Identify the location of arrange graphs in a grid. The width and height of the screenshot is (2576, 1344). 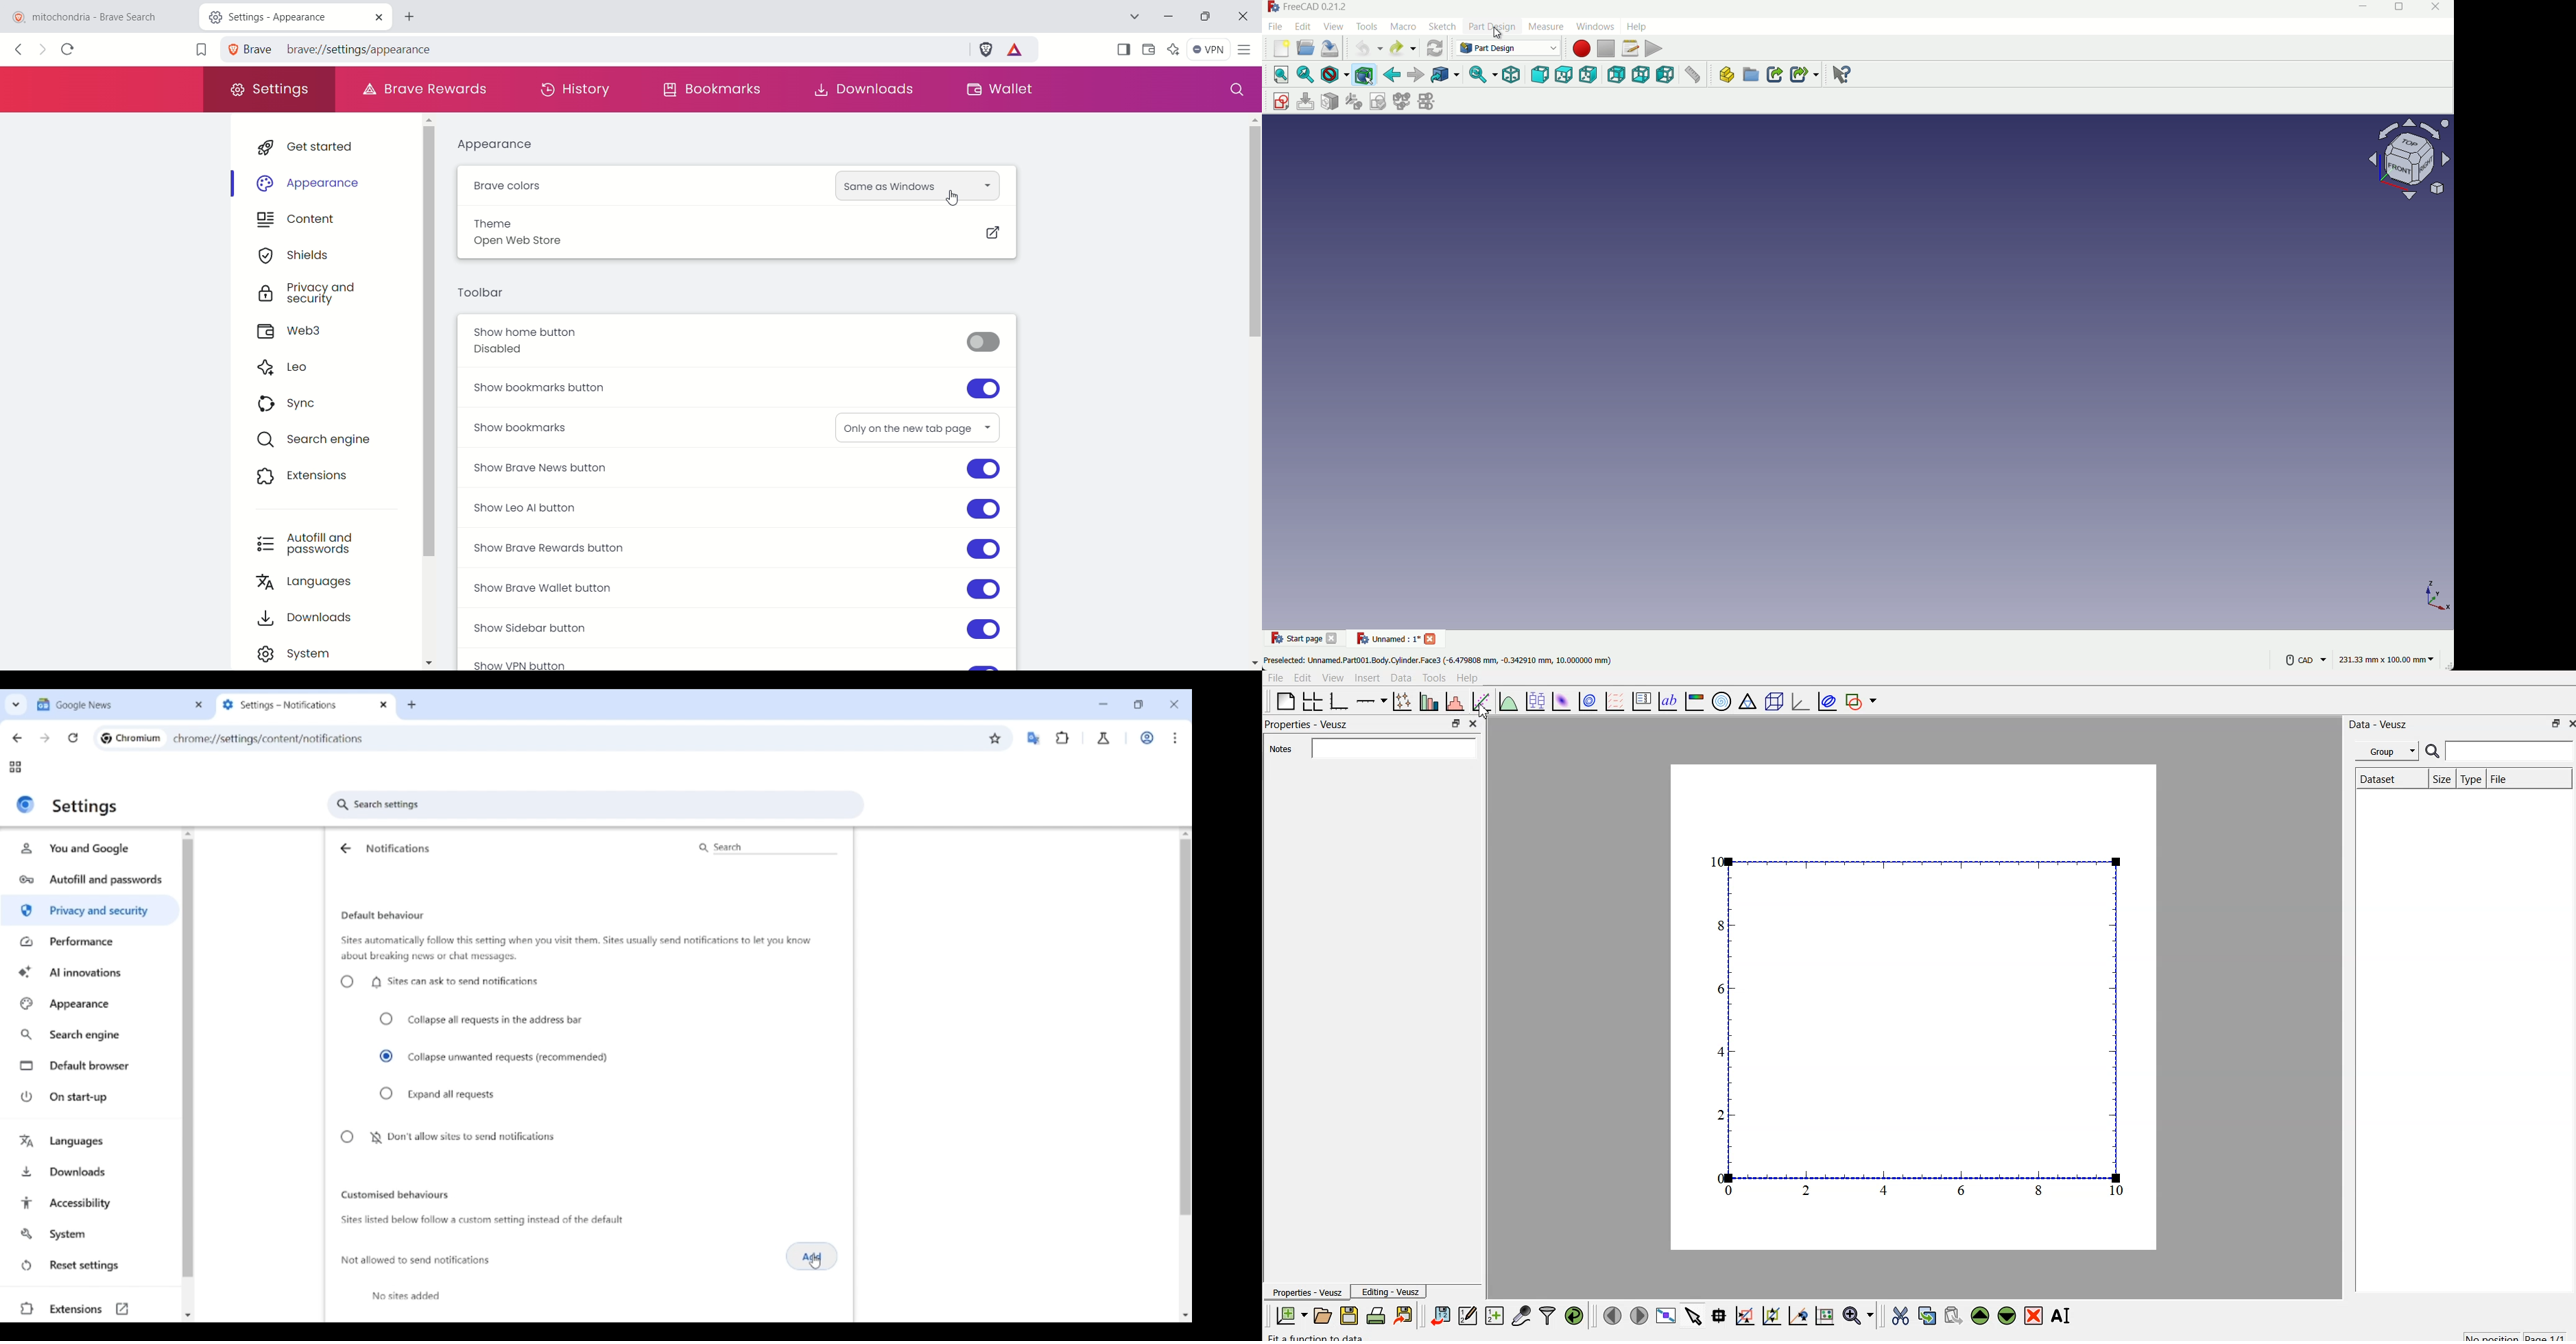
(1313, 700).